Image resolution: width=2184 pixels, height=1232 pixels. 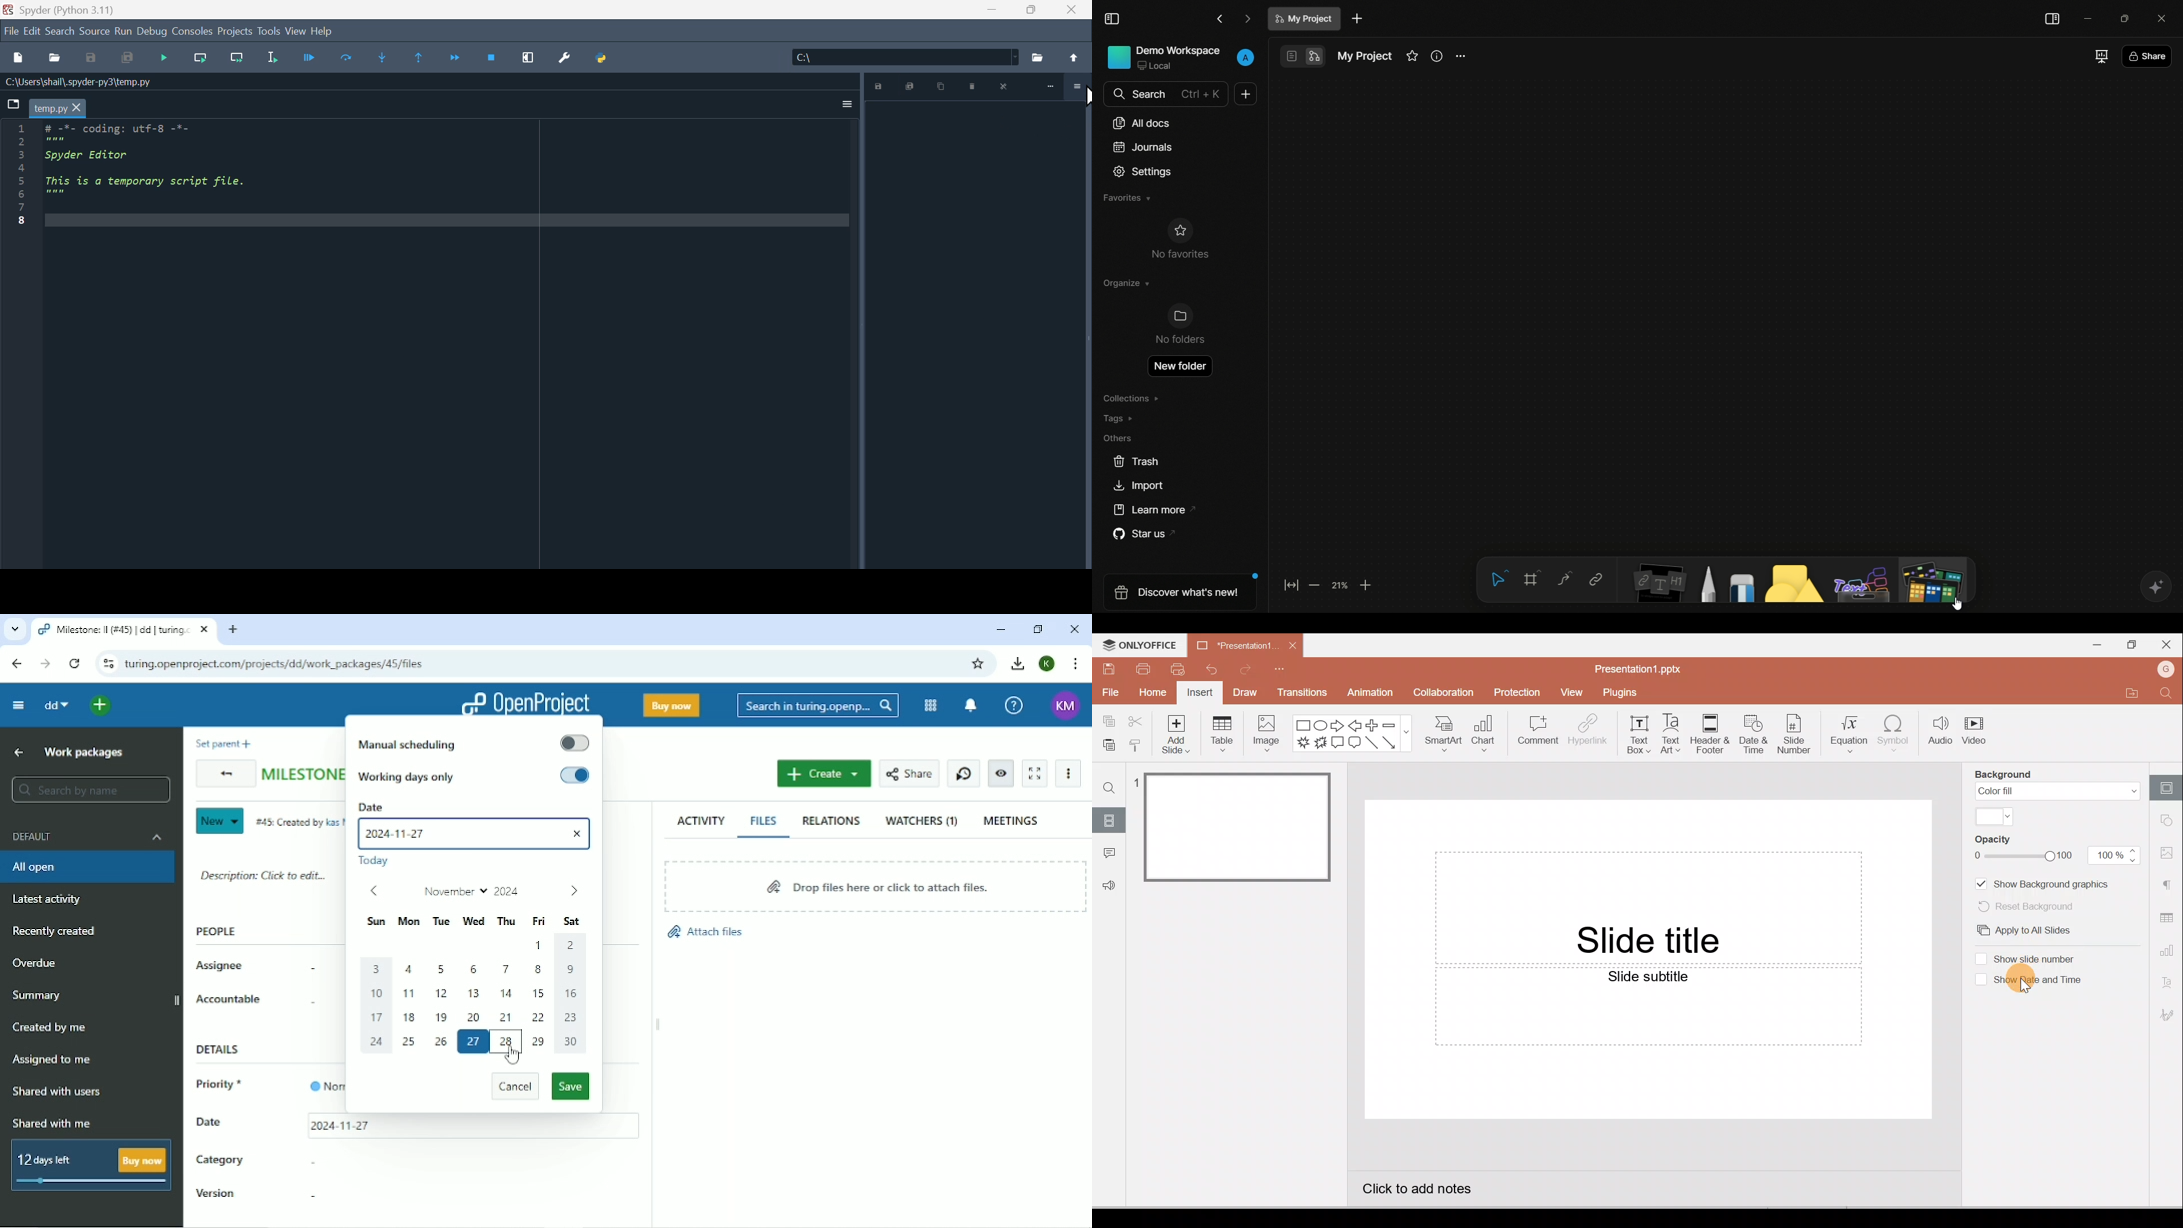 What do you see at coordinates (2170, 853) in the screenshot?
I see `Image settings` at bounding box center [2170, 853].